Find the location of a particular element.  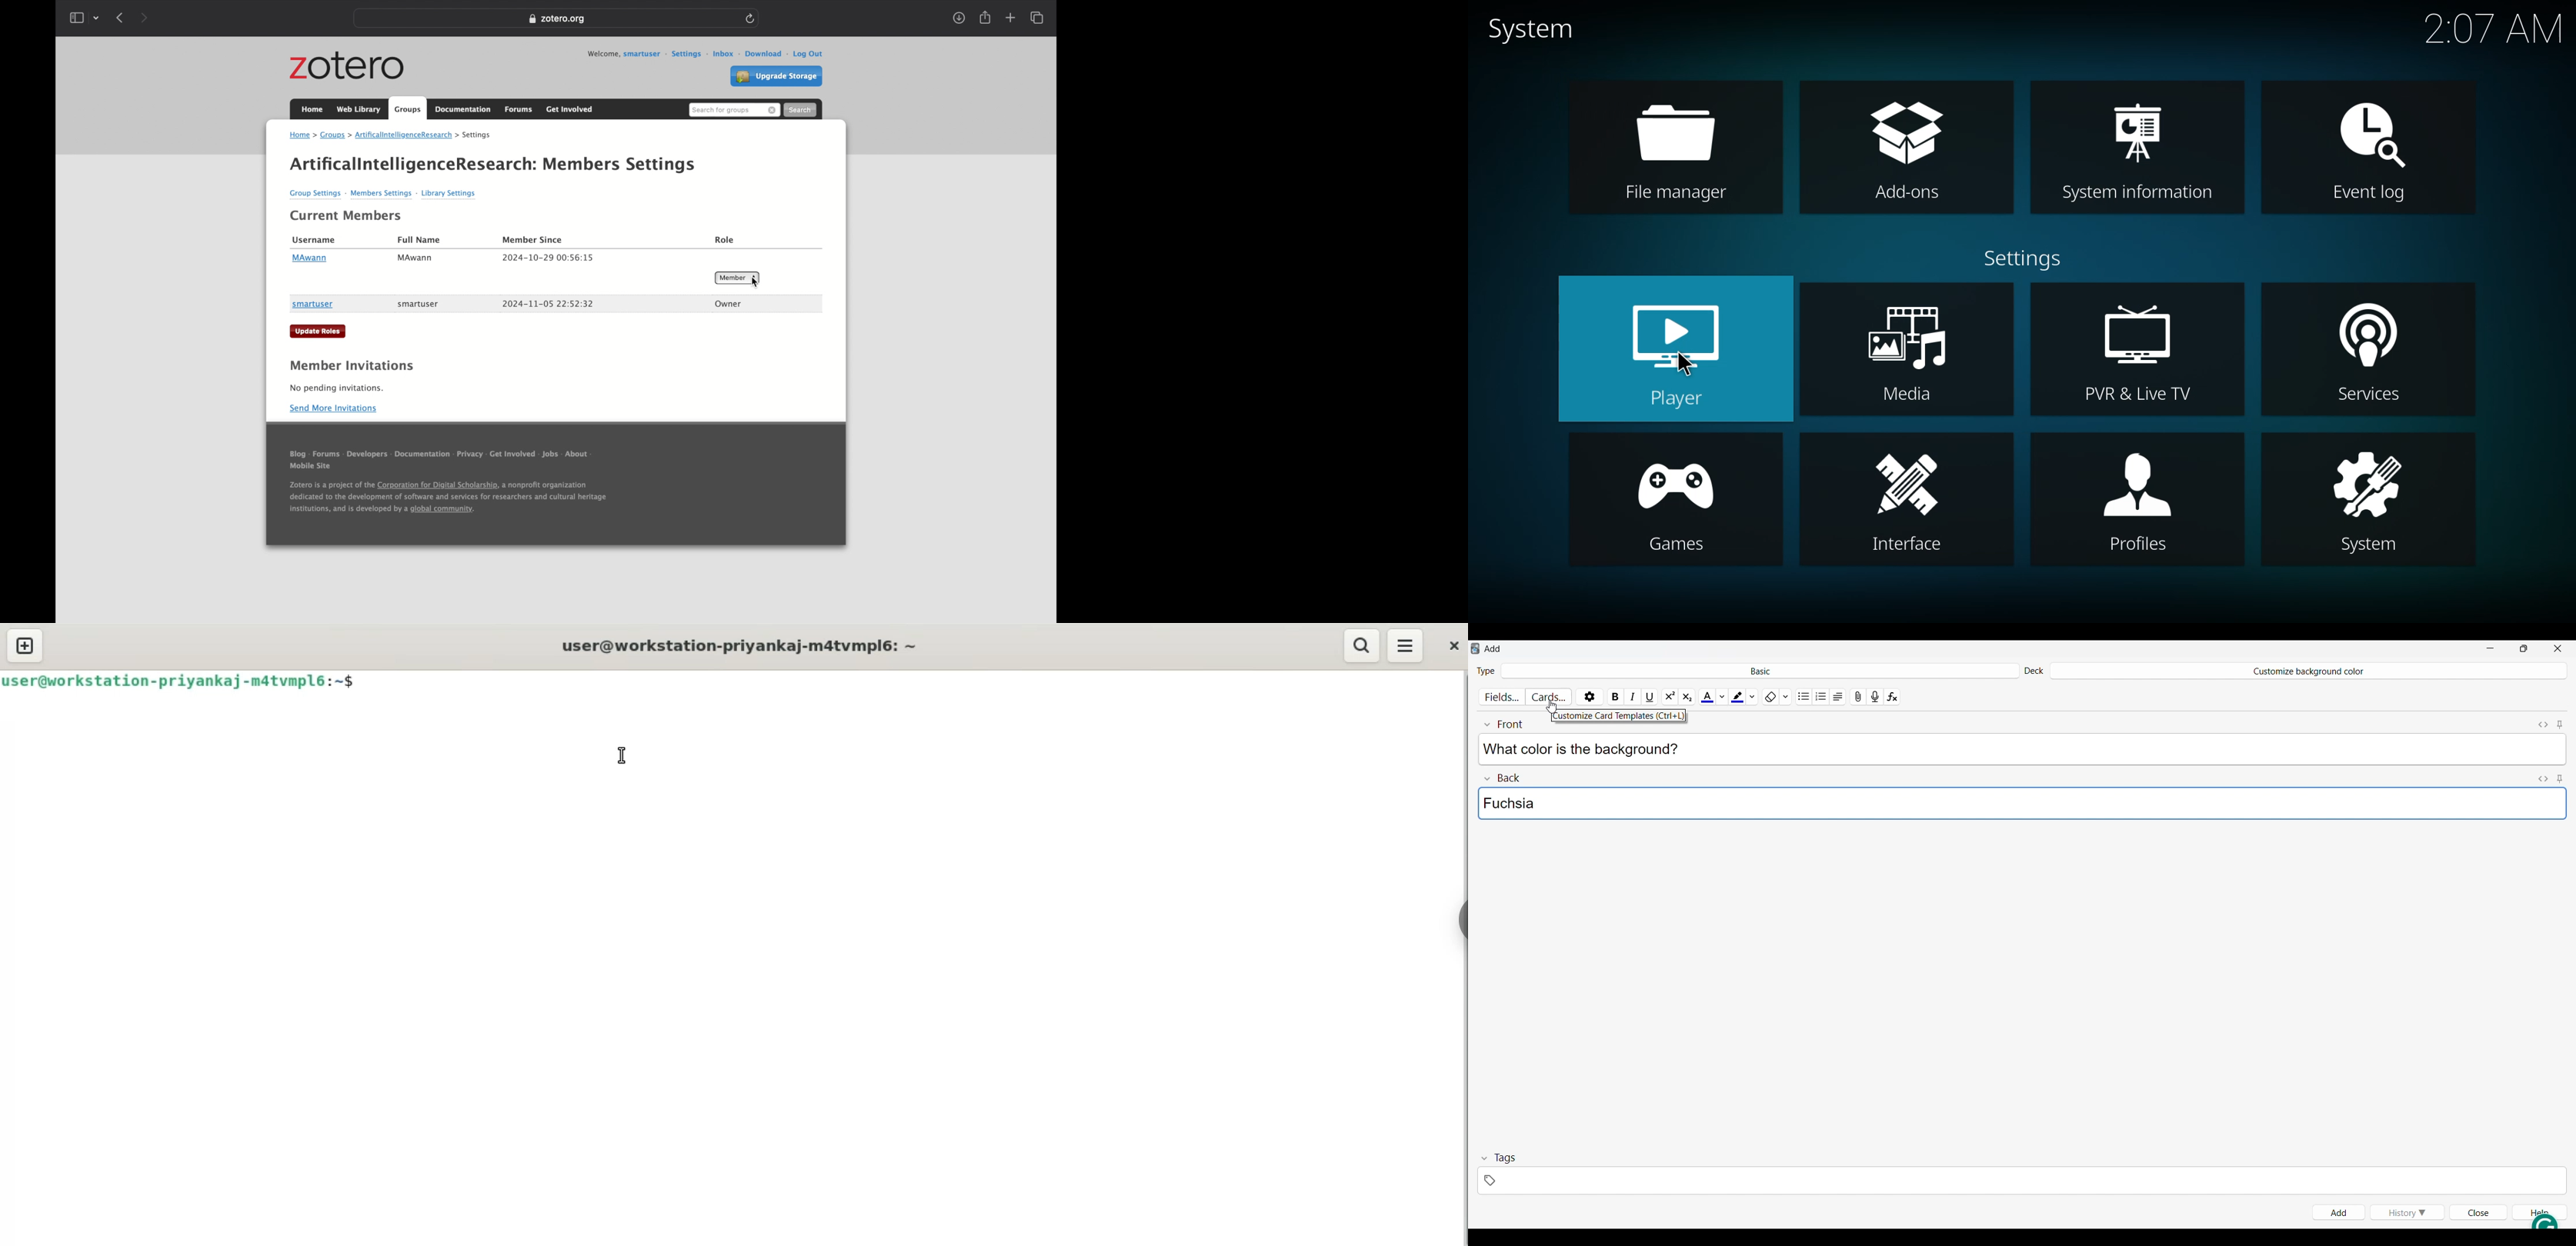

inbox is located at coordinates (718, 53).